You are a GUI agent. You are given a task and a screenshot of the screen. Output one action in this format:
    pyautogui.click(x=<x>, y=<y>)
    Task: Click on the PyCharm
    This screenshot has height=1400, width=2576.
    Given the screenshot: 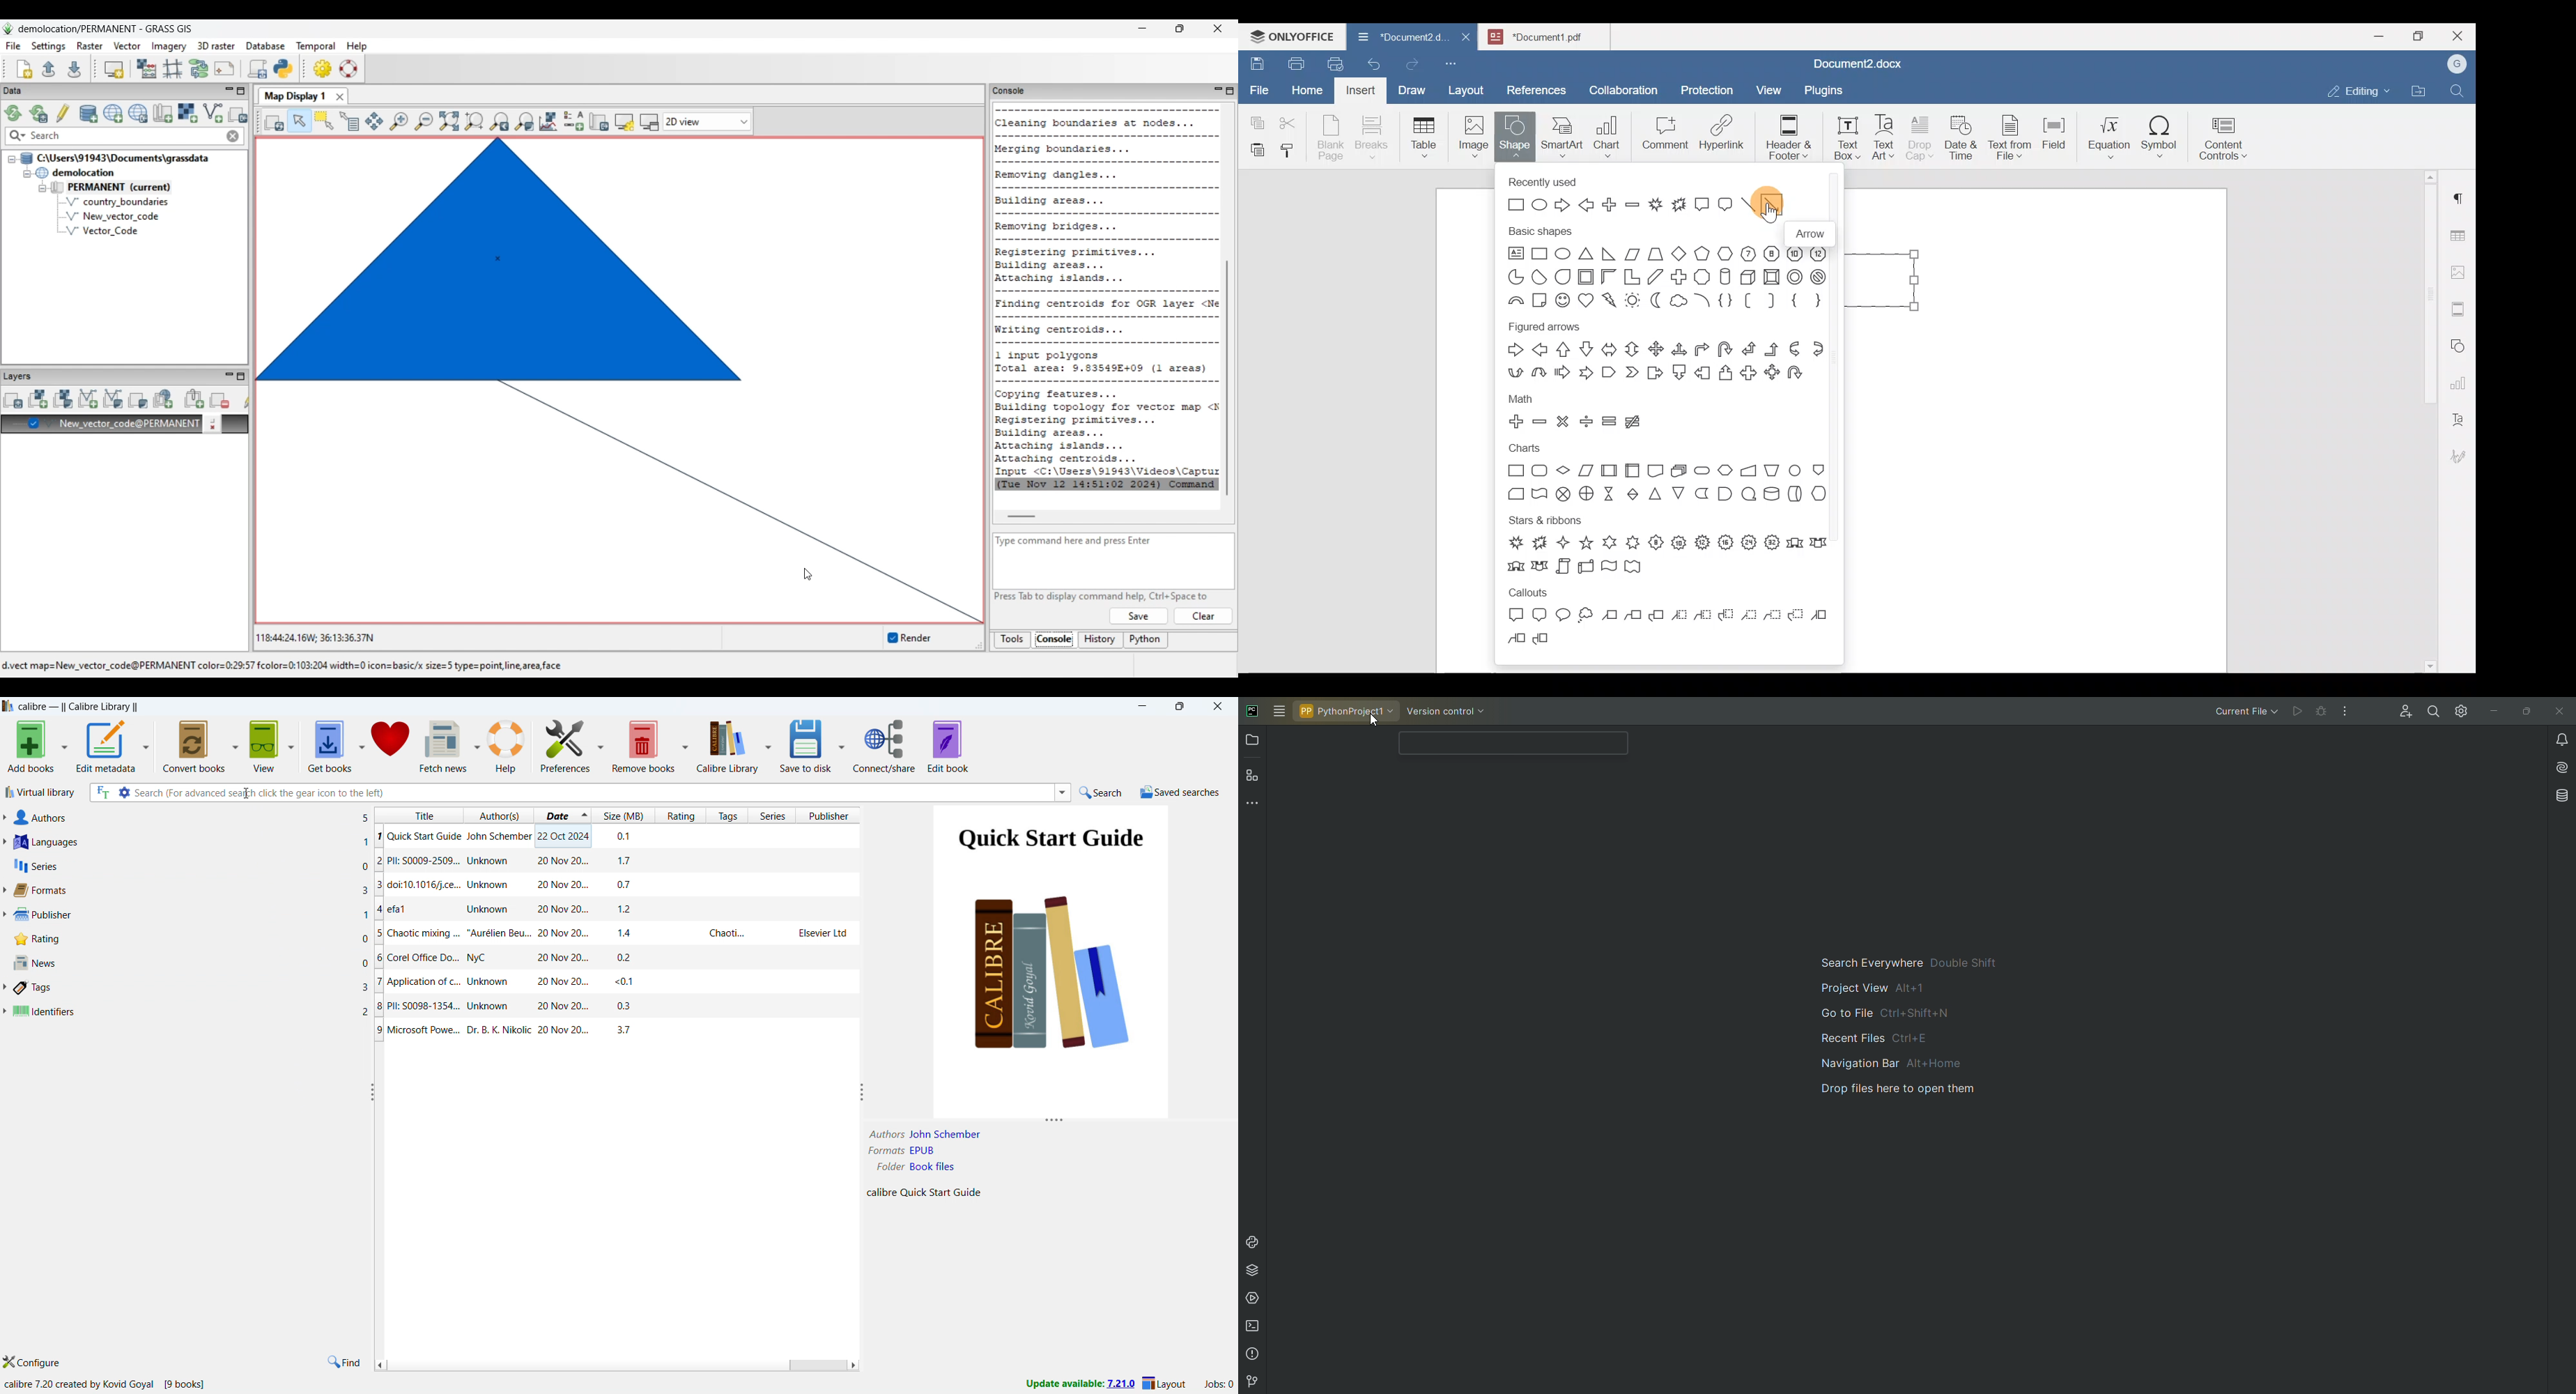 What is the action you would take?
    pyautogui.click(x=1252, y=710)
    